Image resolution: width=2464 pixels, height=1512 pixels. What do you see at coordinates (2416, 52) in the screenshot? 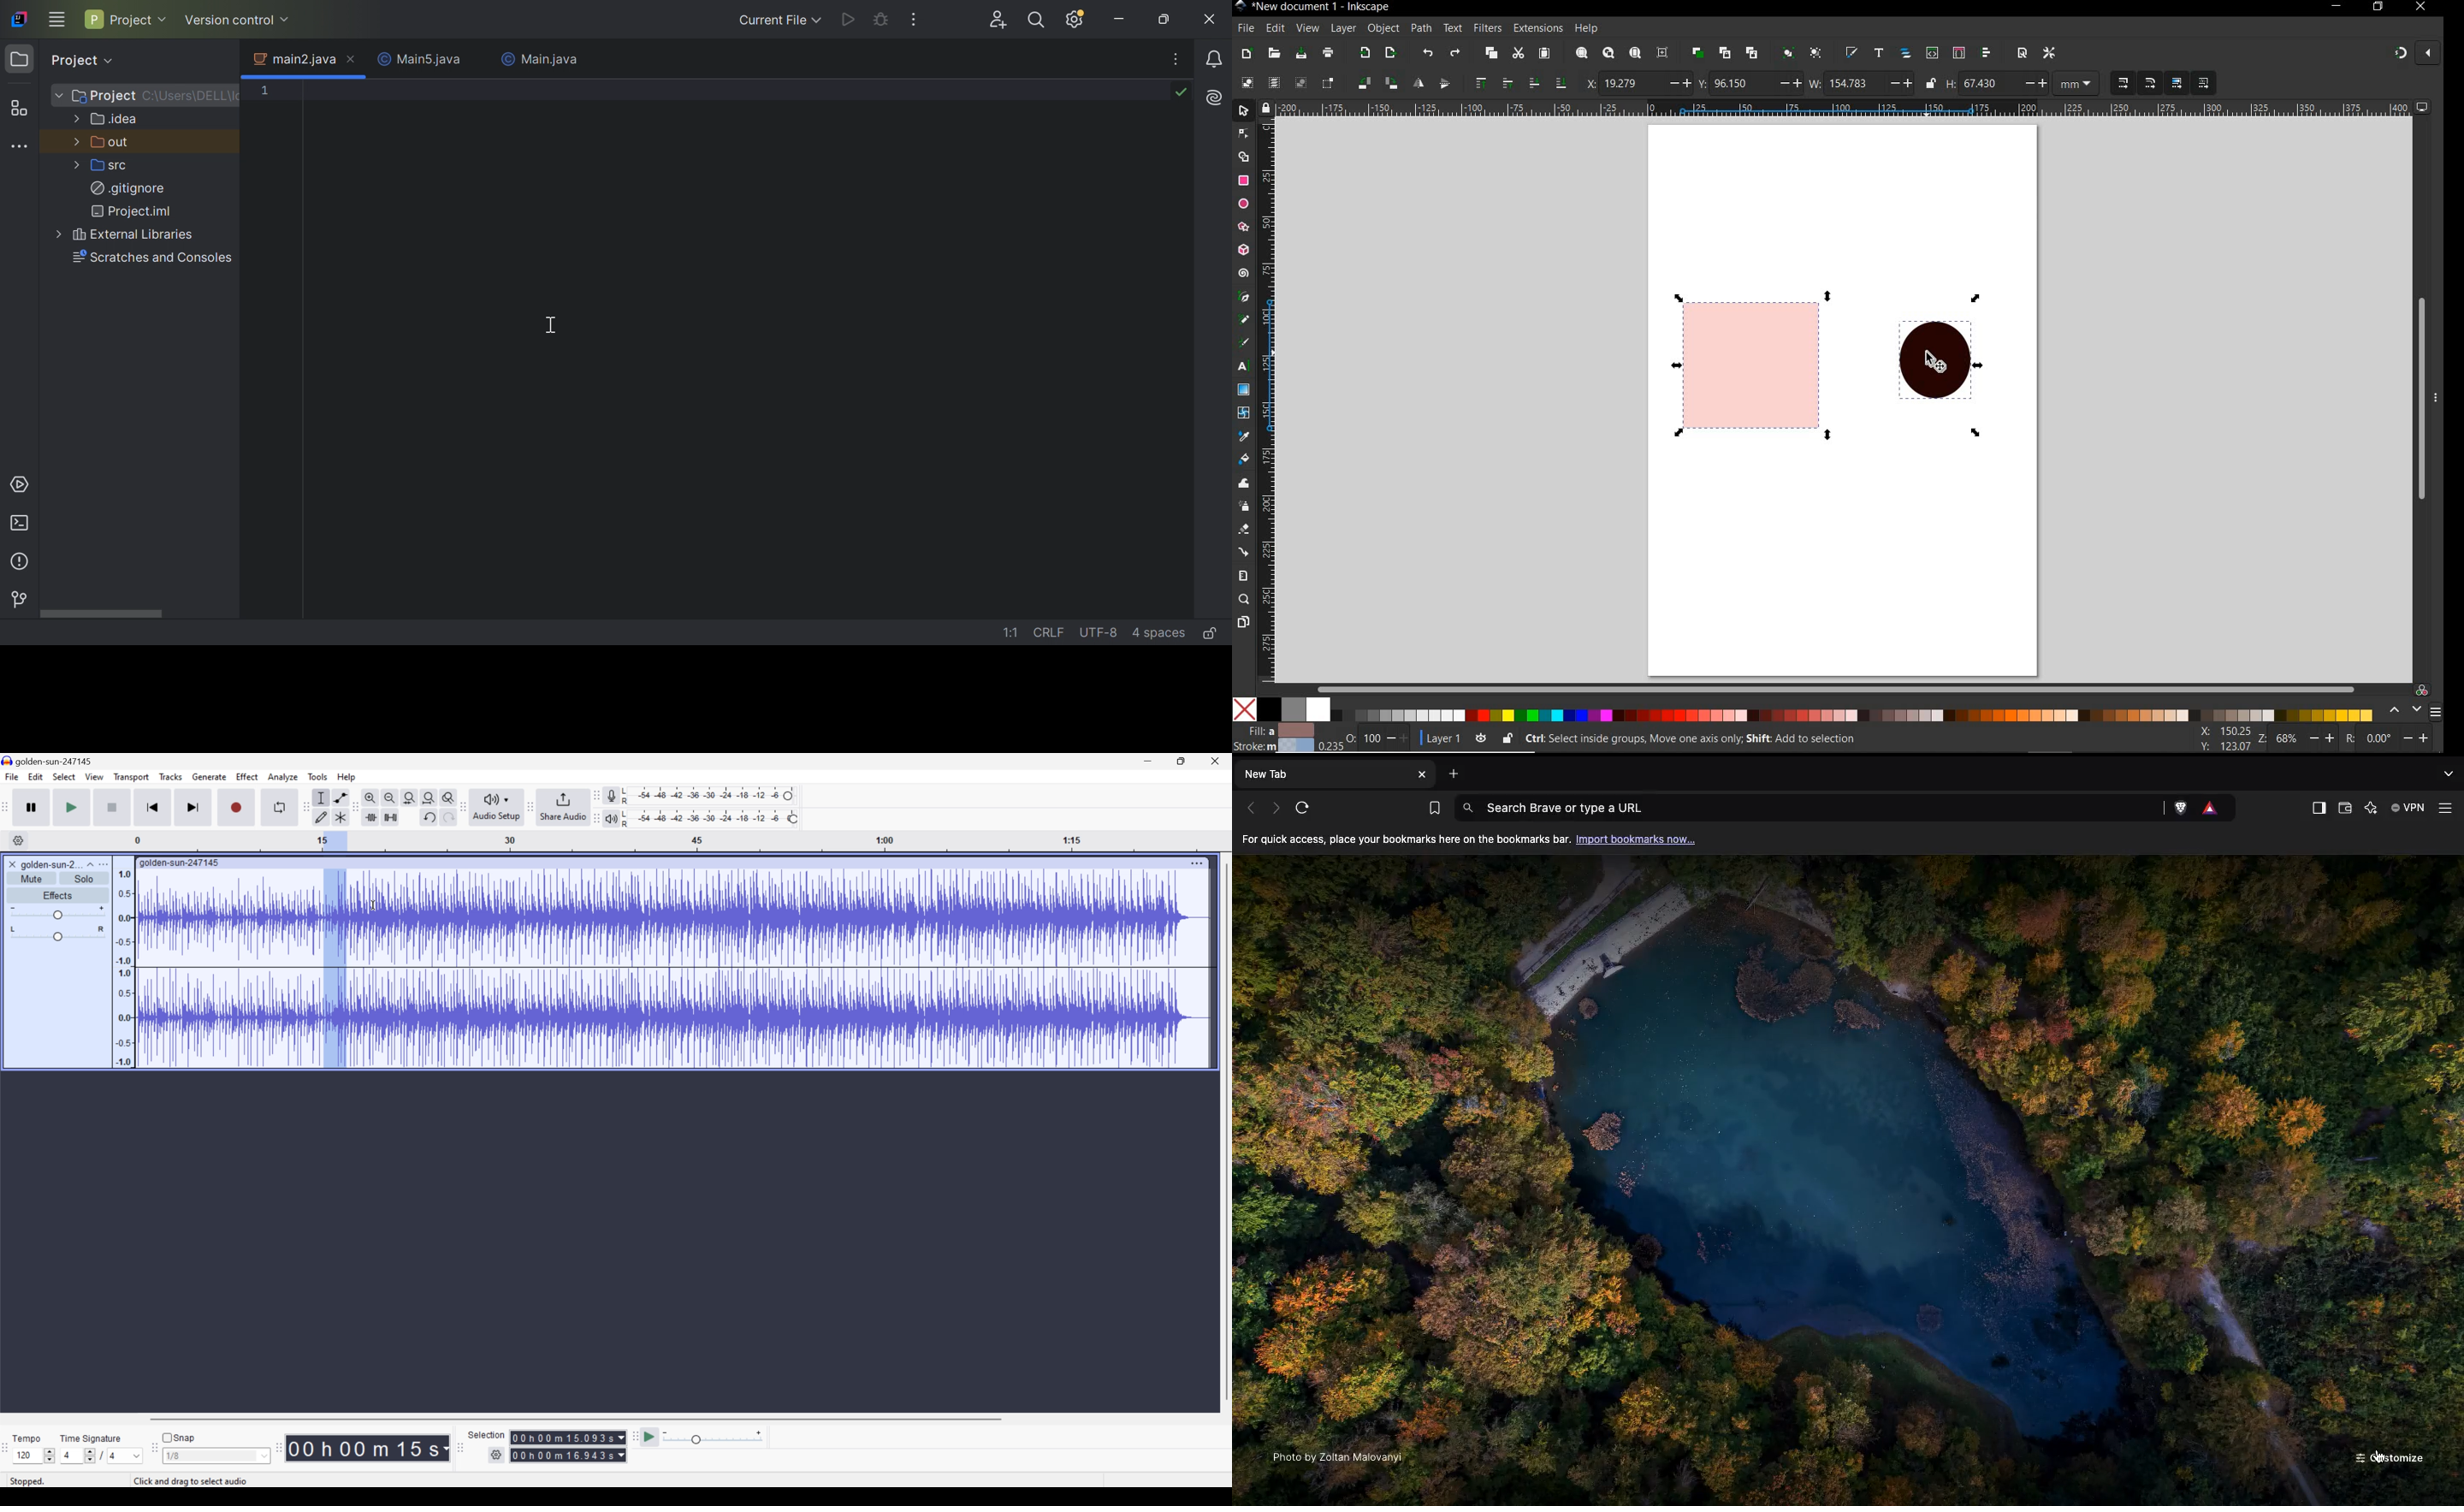
I see `snapping on and off` at bounding box center [2416, 52].